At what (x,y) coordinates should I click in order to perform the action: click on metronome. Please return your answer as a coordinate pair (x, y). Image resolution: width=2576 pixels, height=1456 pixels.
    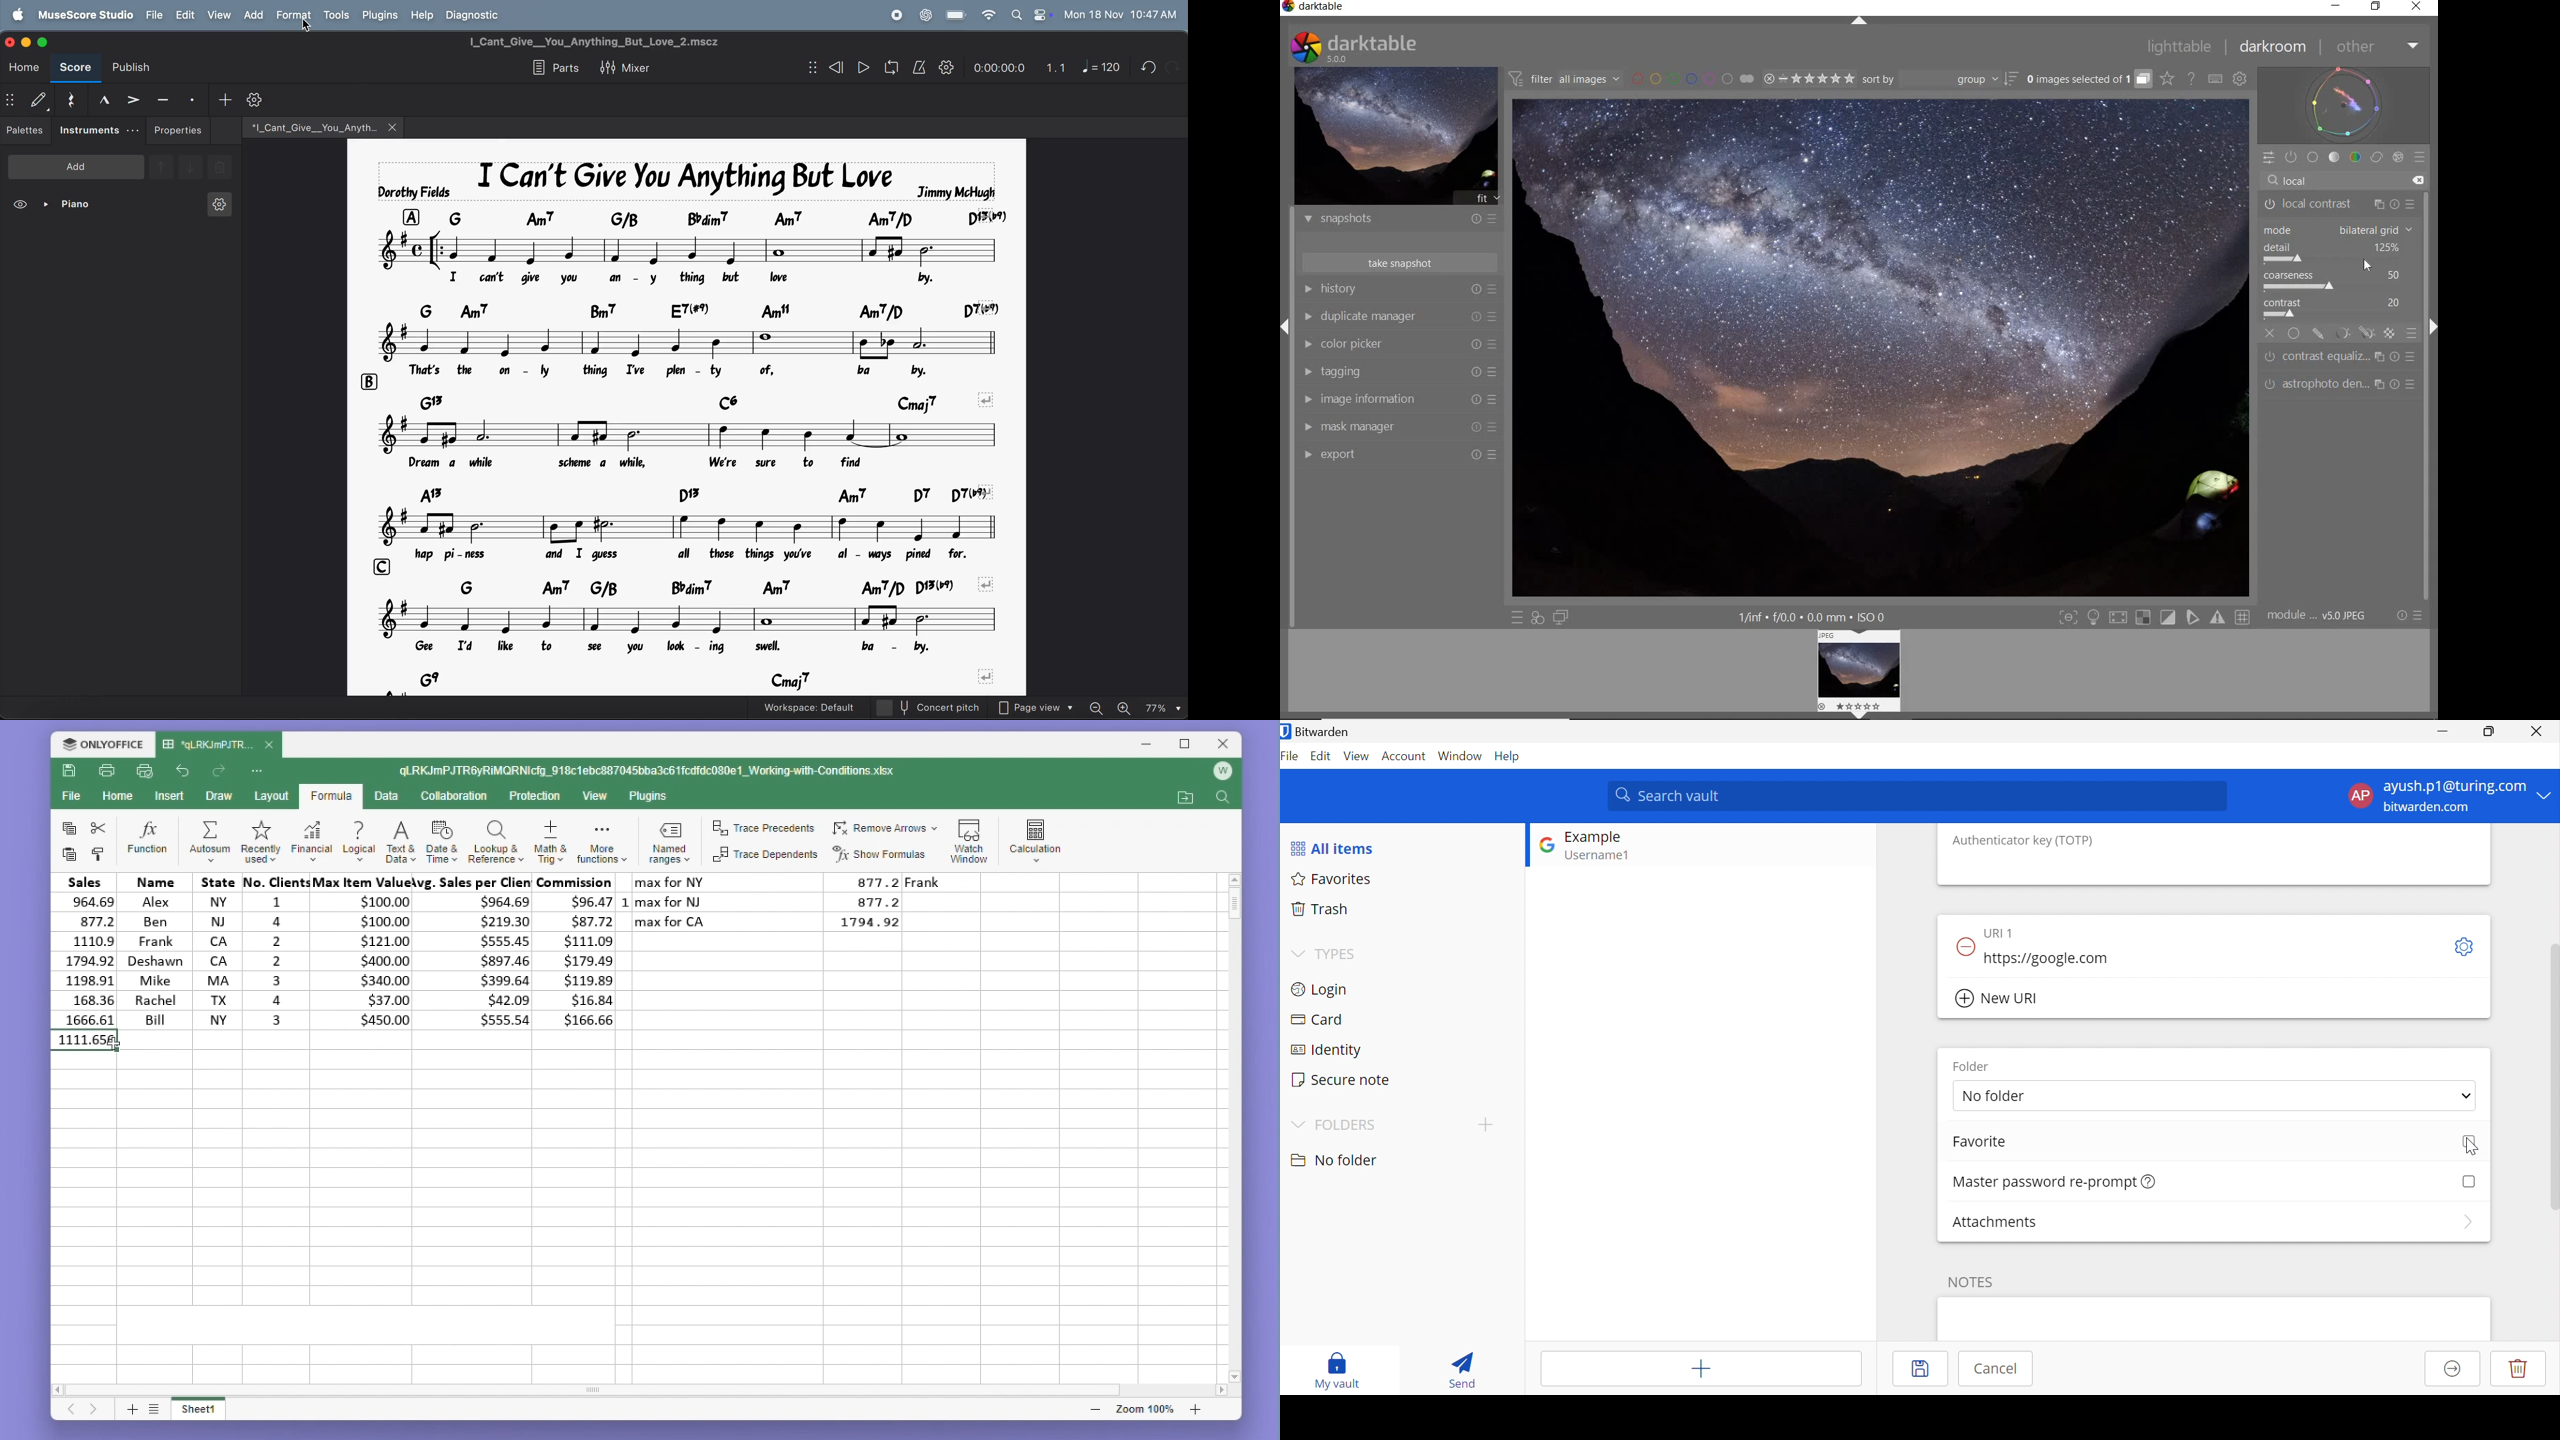
    Looking at the image, I should click on (920, 67).